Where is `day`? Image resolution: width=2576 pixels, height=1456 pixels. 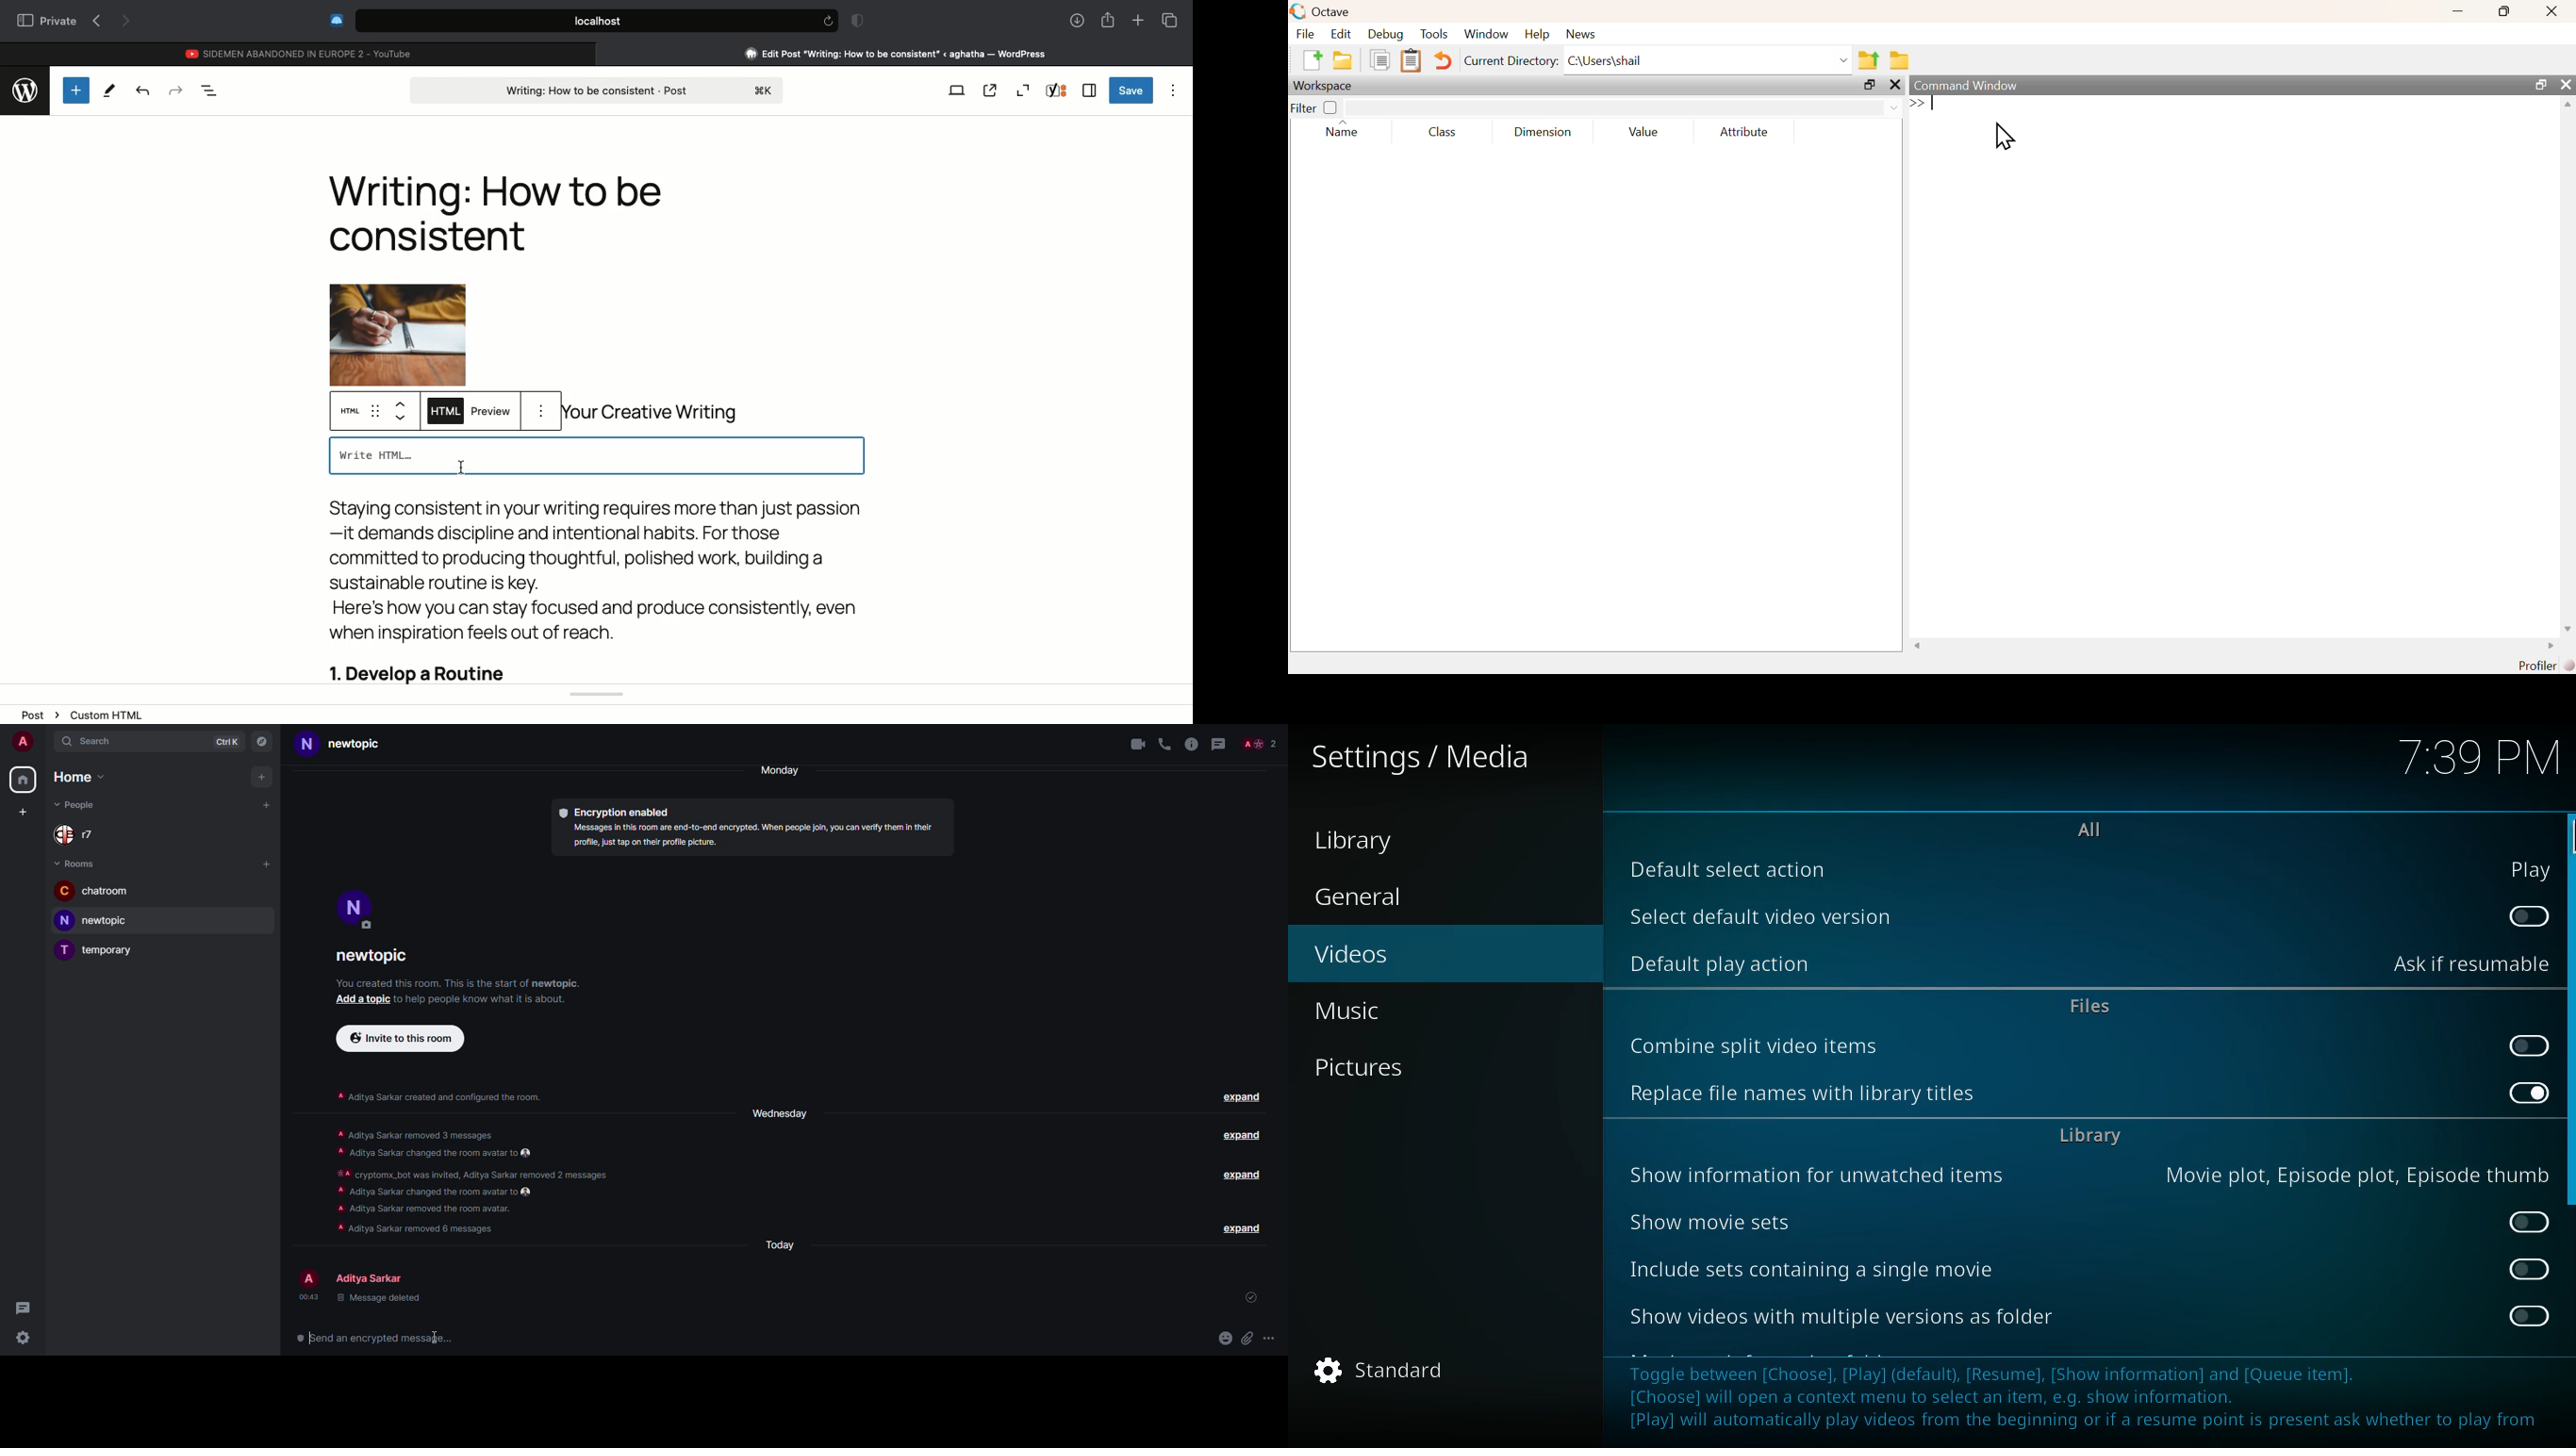
day is located at coordinates (777, 1112).